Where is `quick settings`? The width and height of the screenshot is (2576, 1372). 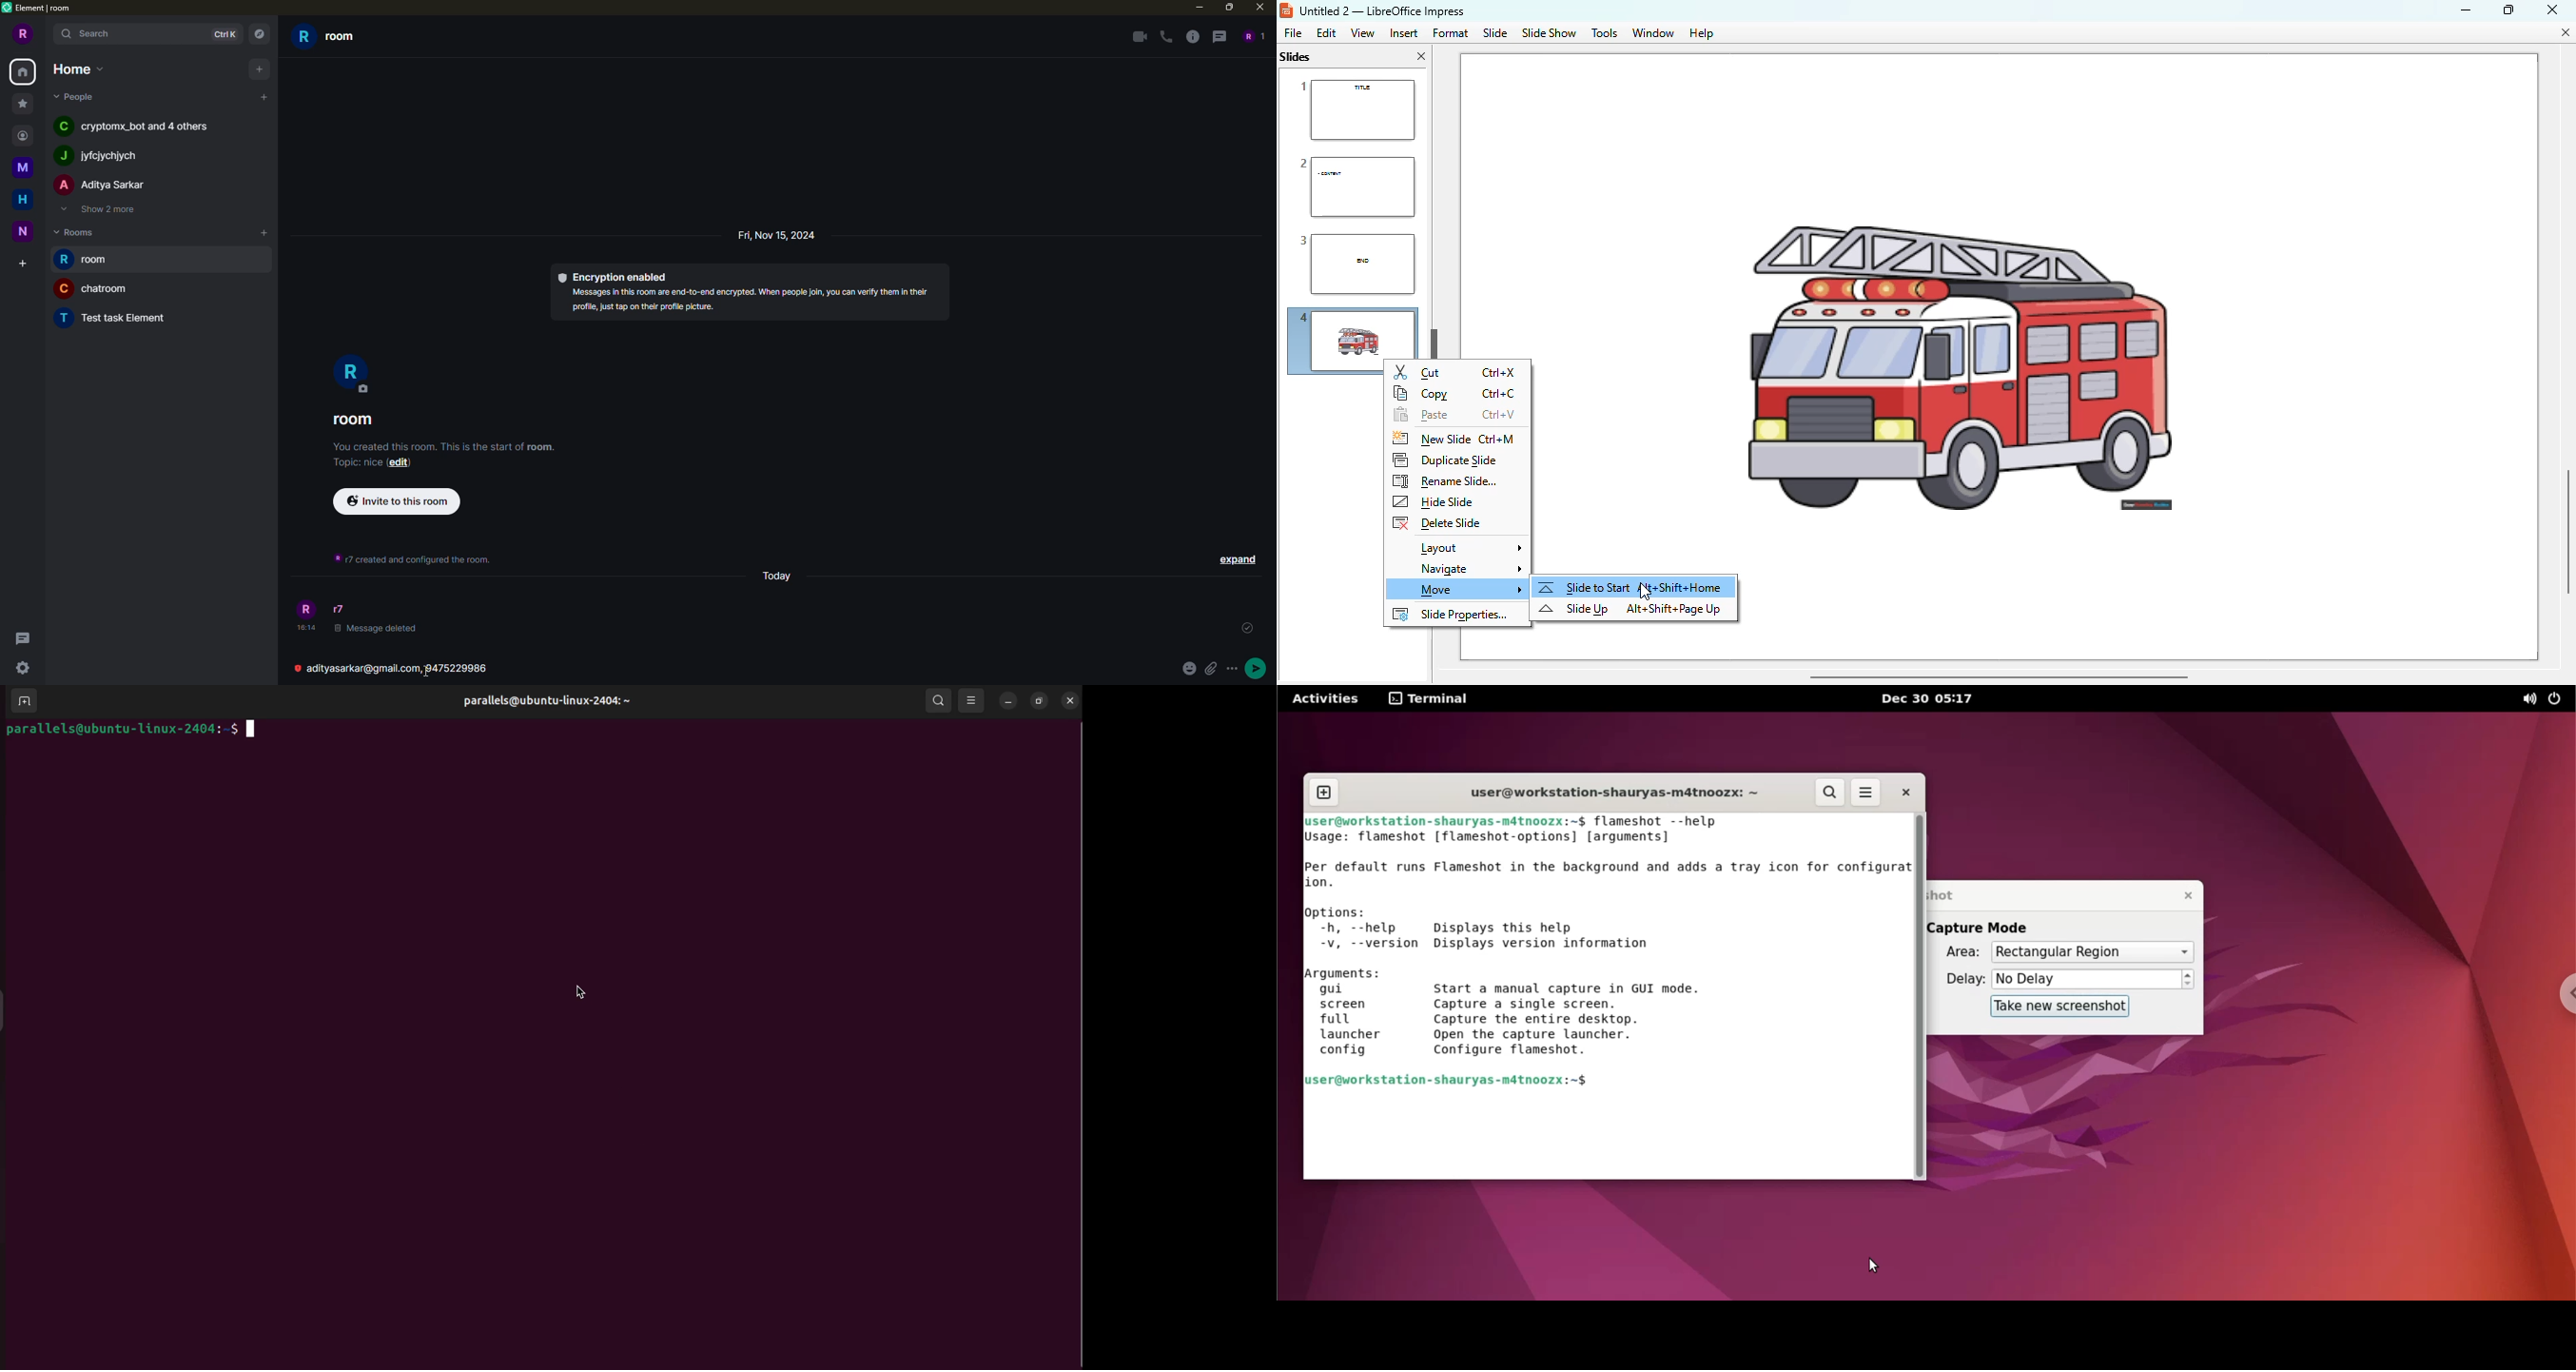 quick settings is located at coordinates (23, 666).